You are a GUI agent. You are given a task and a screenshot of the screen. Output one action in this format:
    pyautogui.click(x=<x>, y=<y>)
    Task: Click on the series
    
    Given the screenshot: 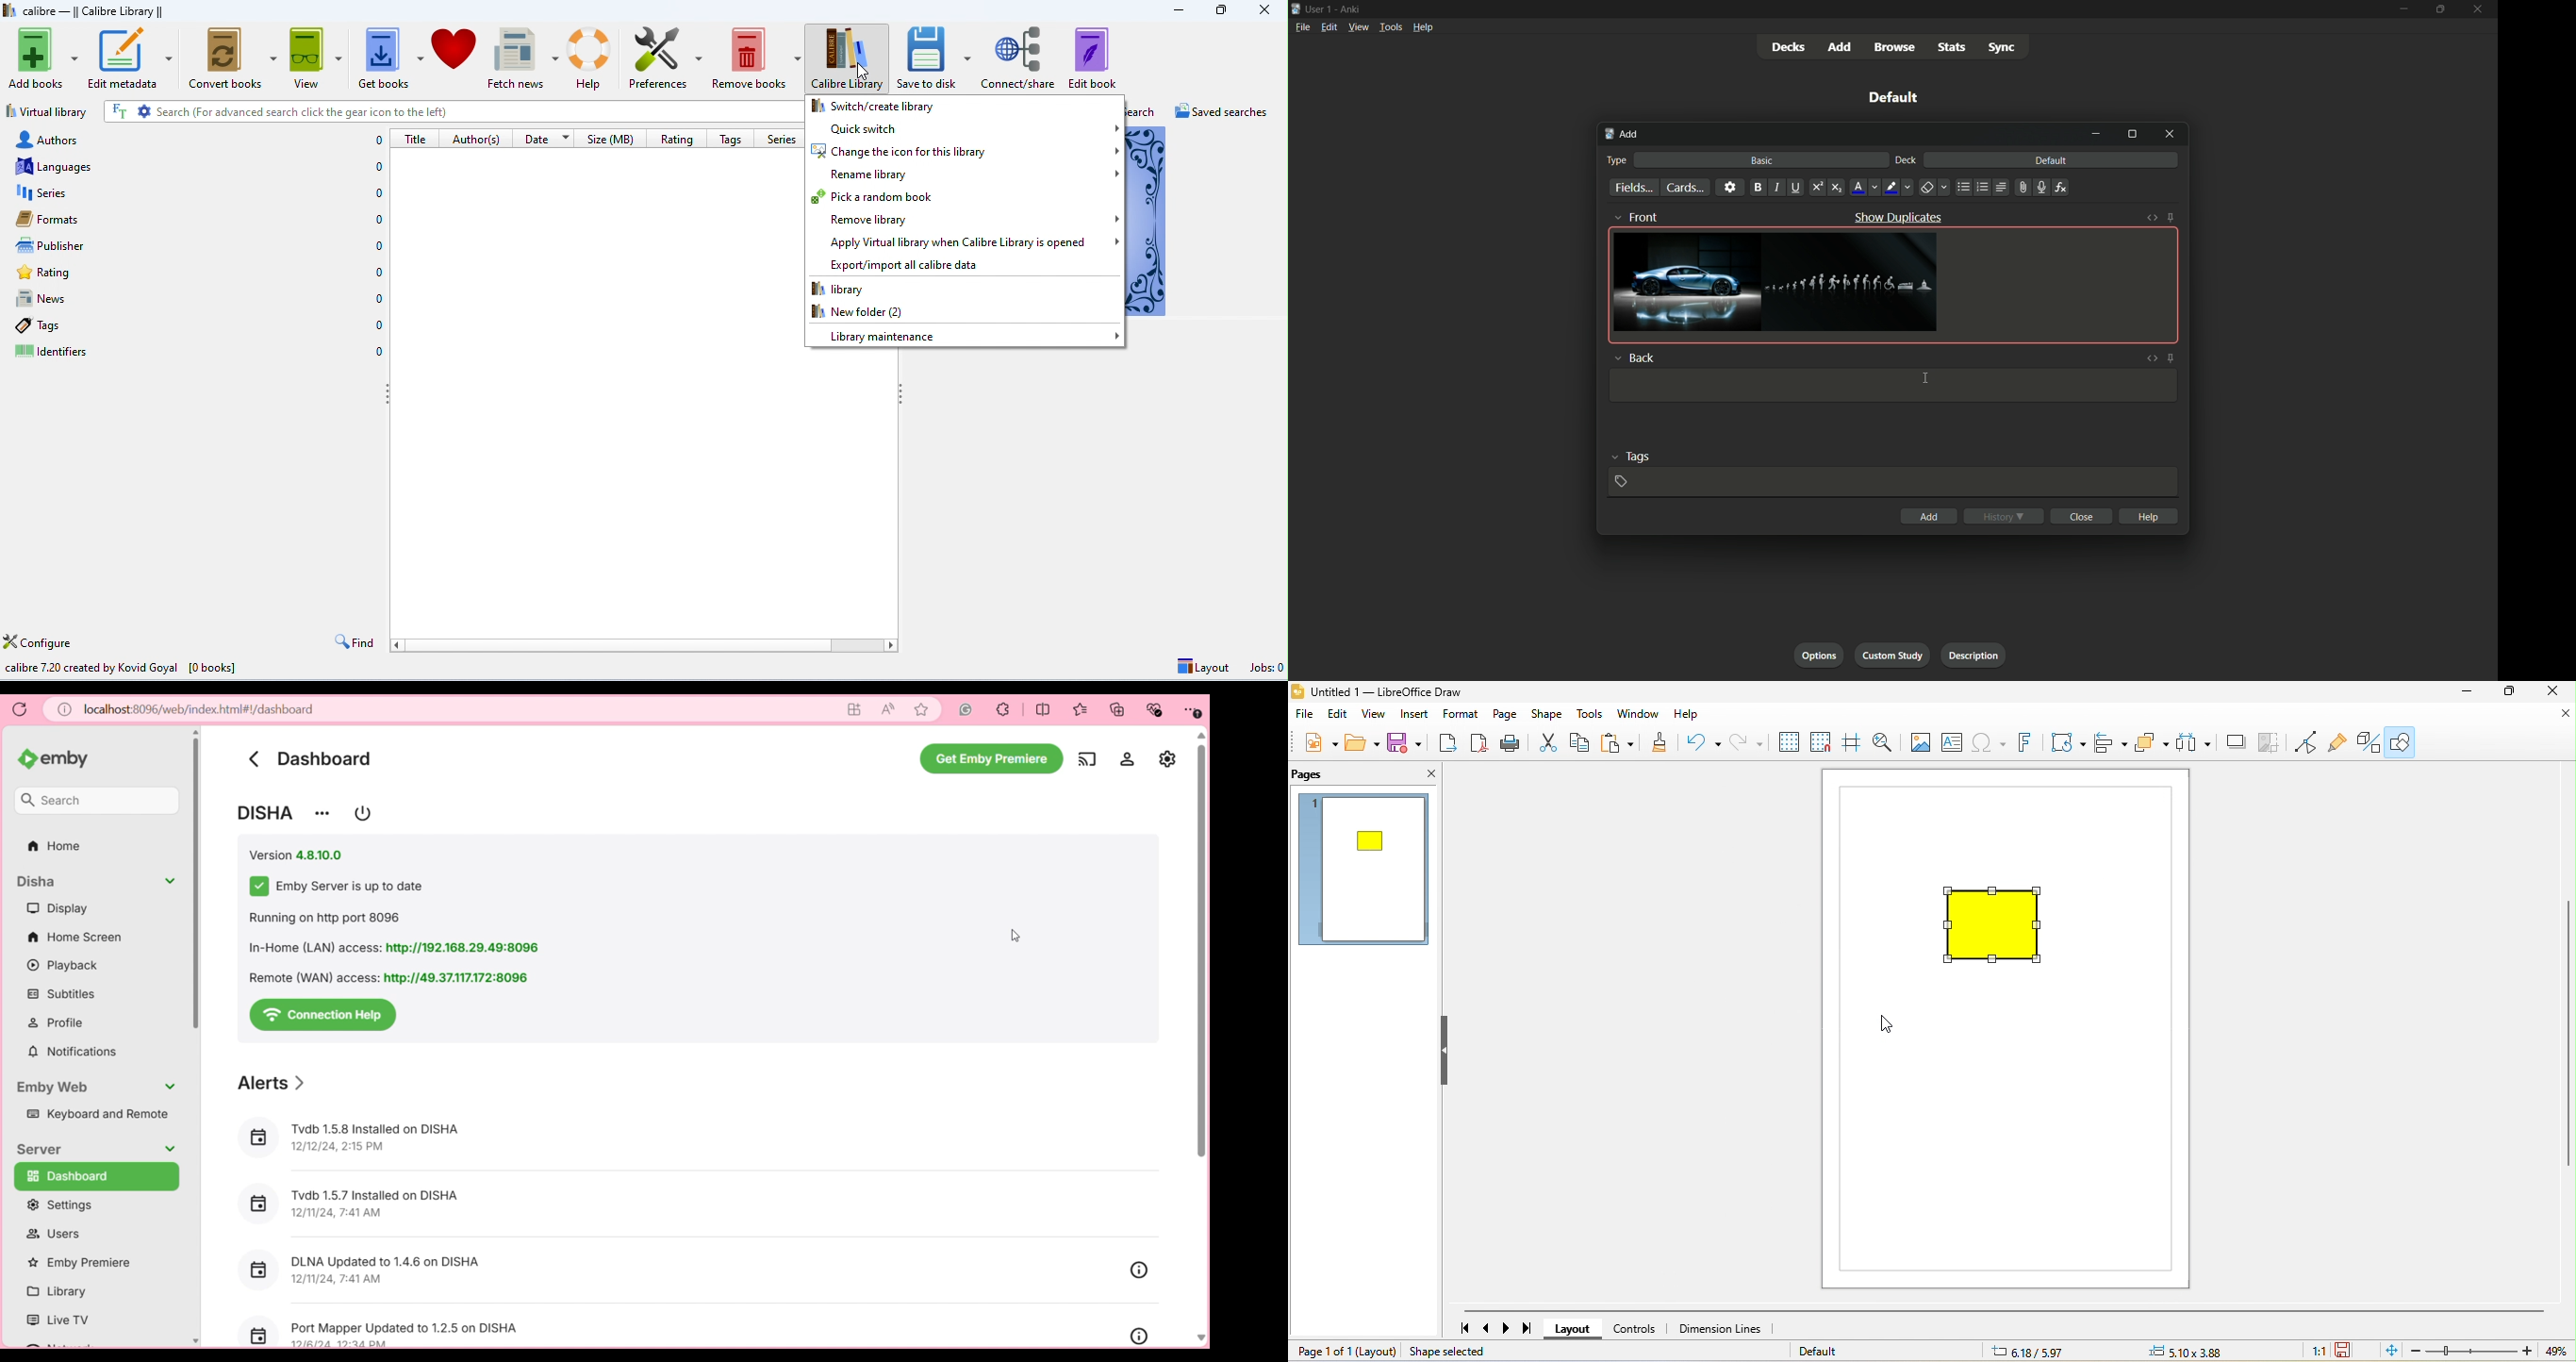 What is the action you would take?
    pyautogui.click(x=199, y=192)
    